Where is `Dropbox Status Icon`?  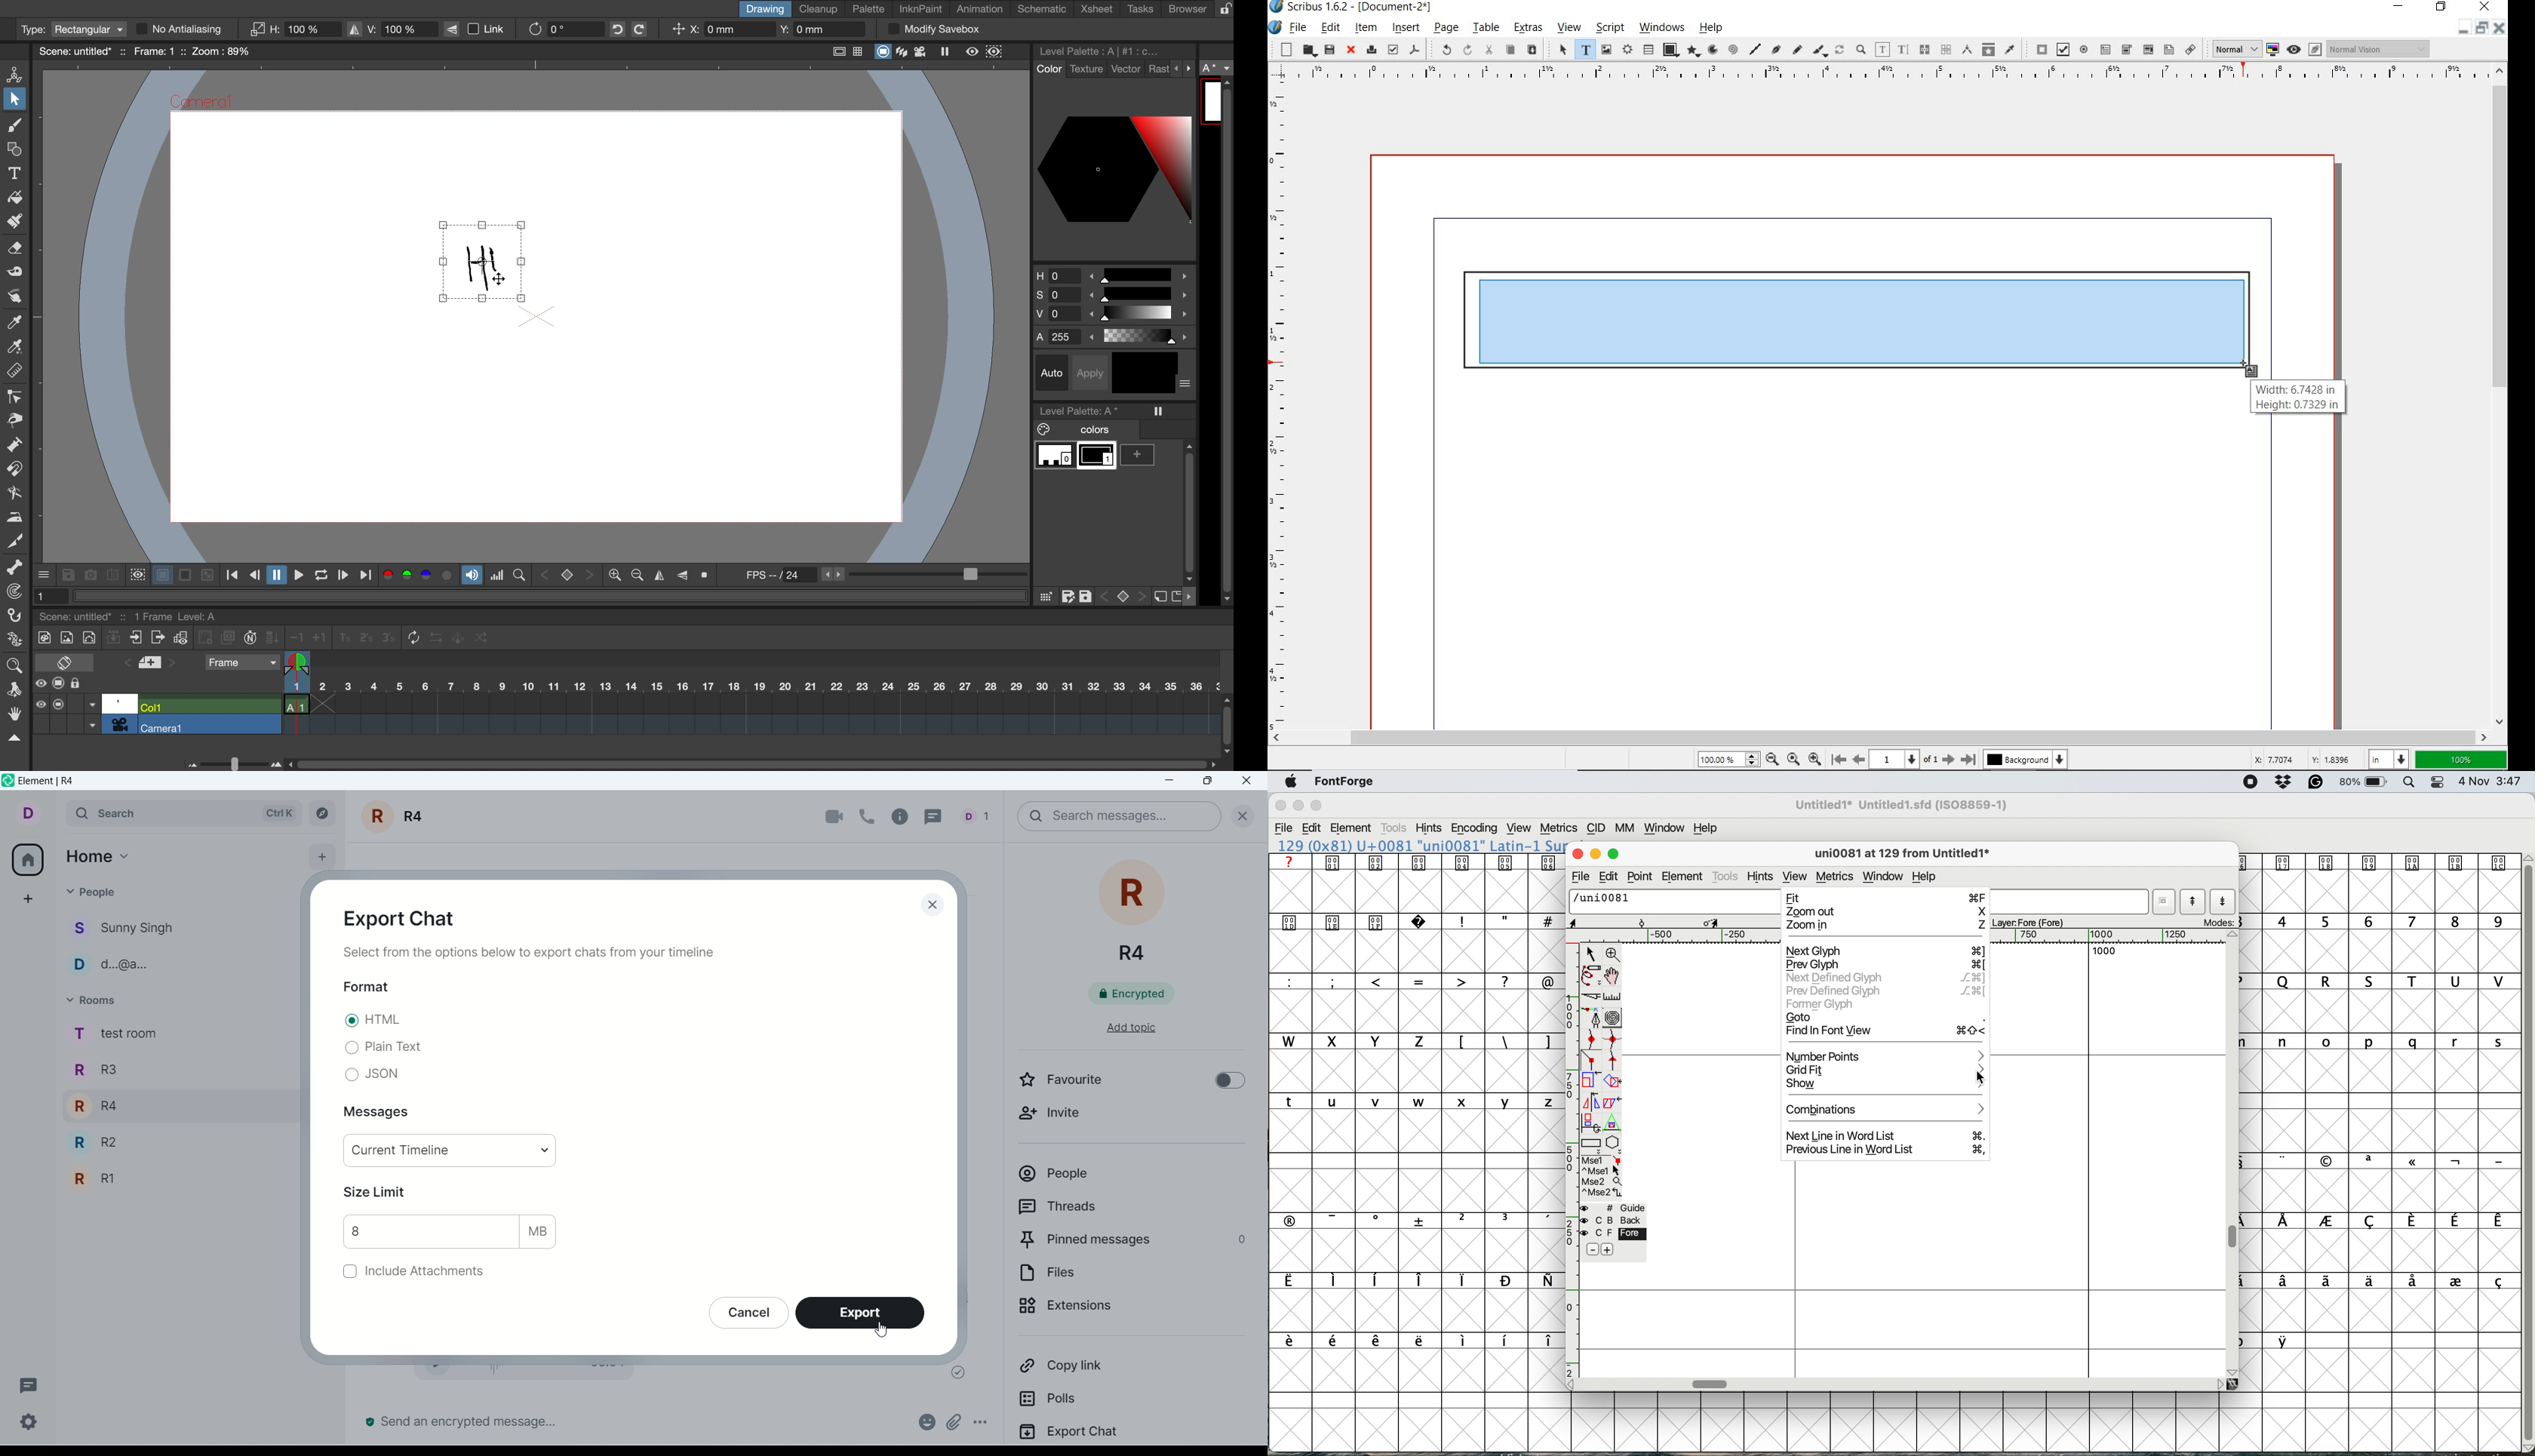 Dropbox Status Icon is located at coordinates (2284, 782).